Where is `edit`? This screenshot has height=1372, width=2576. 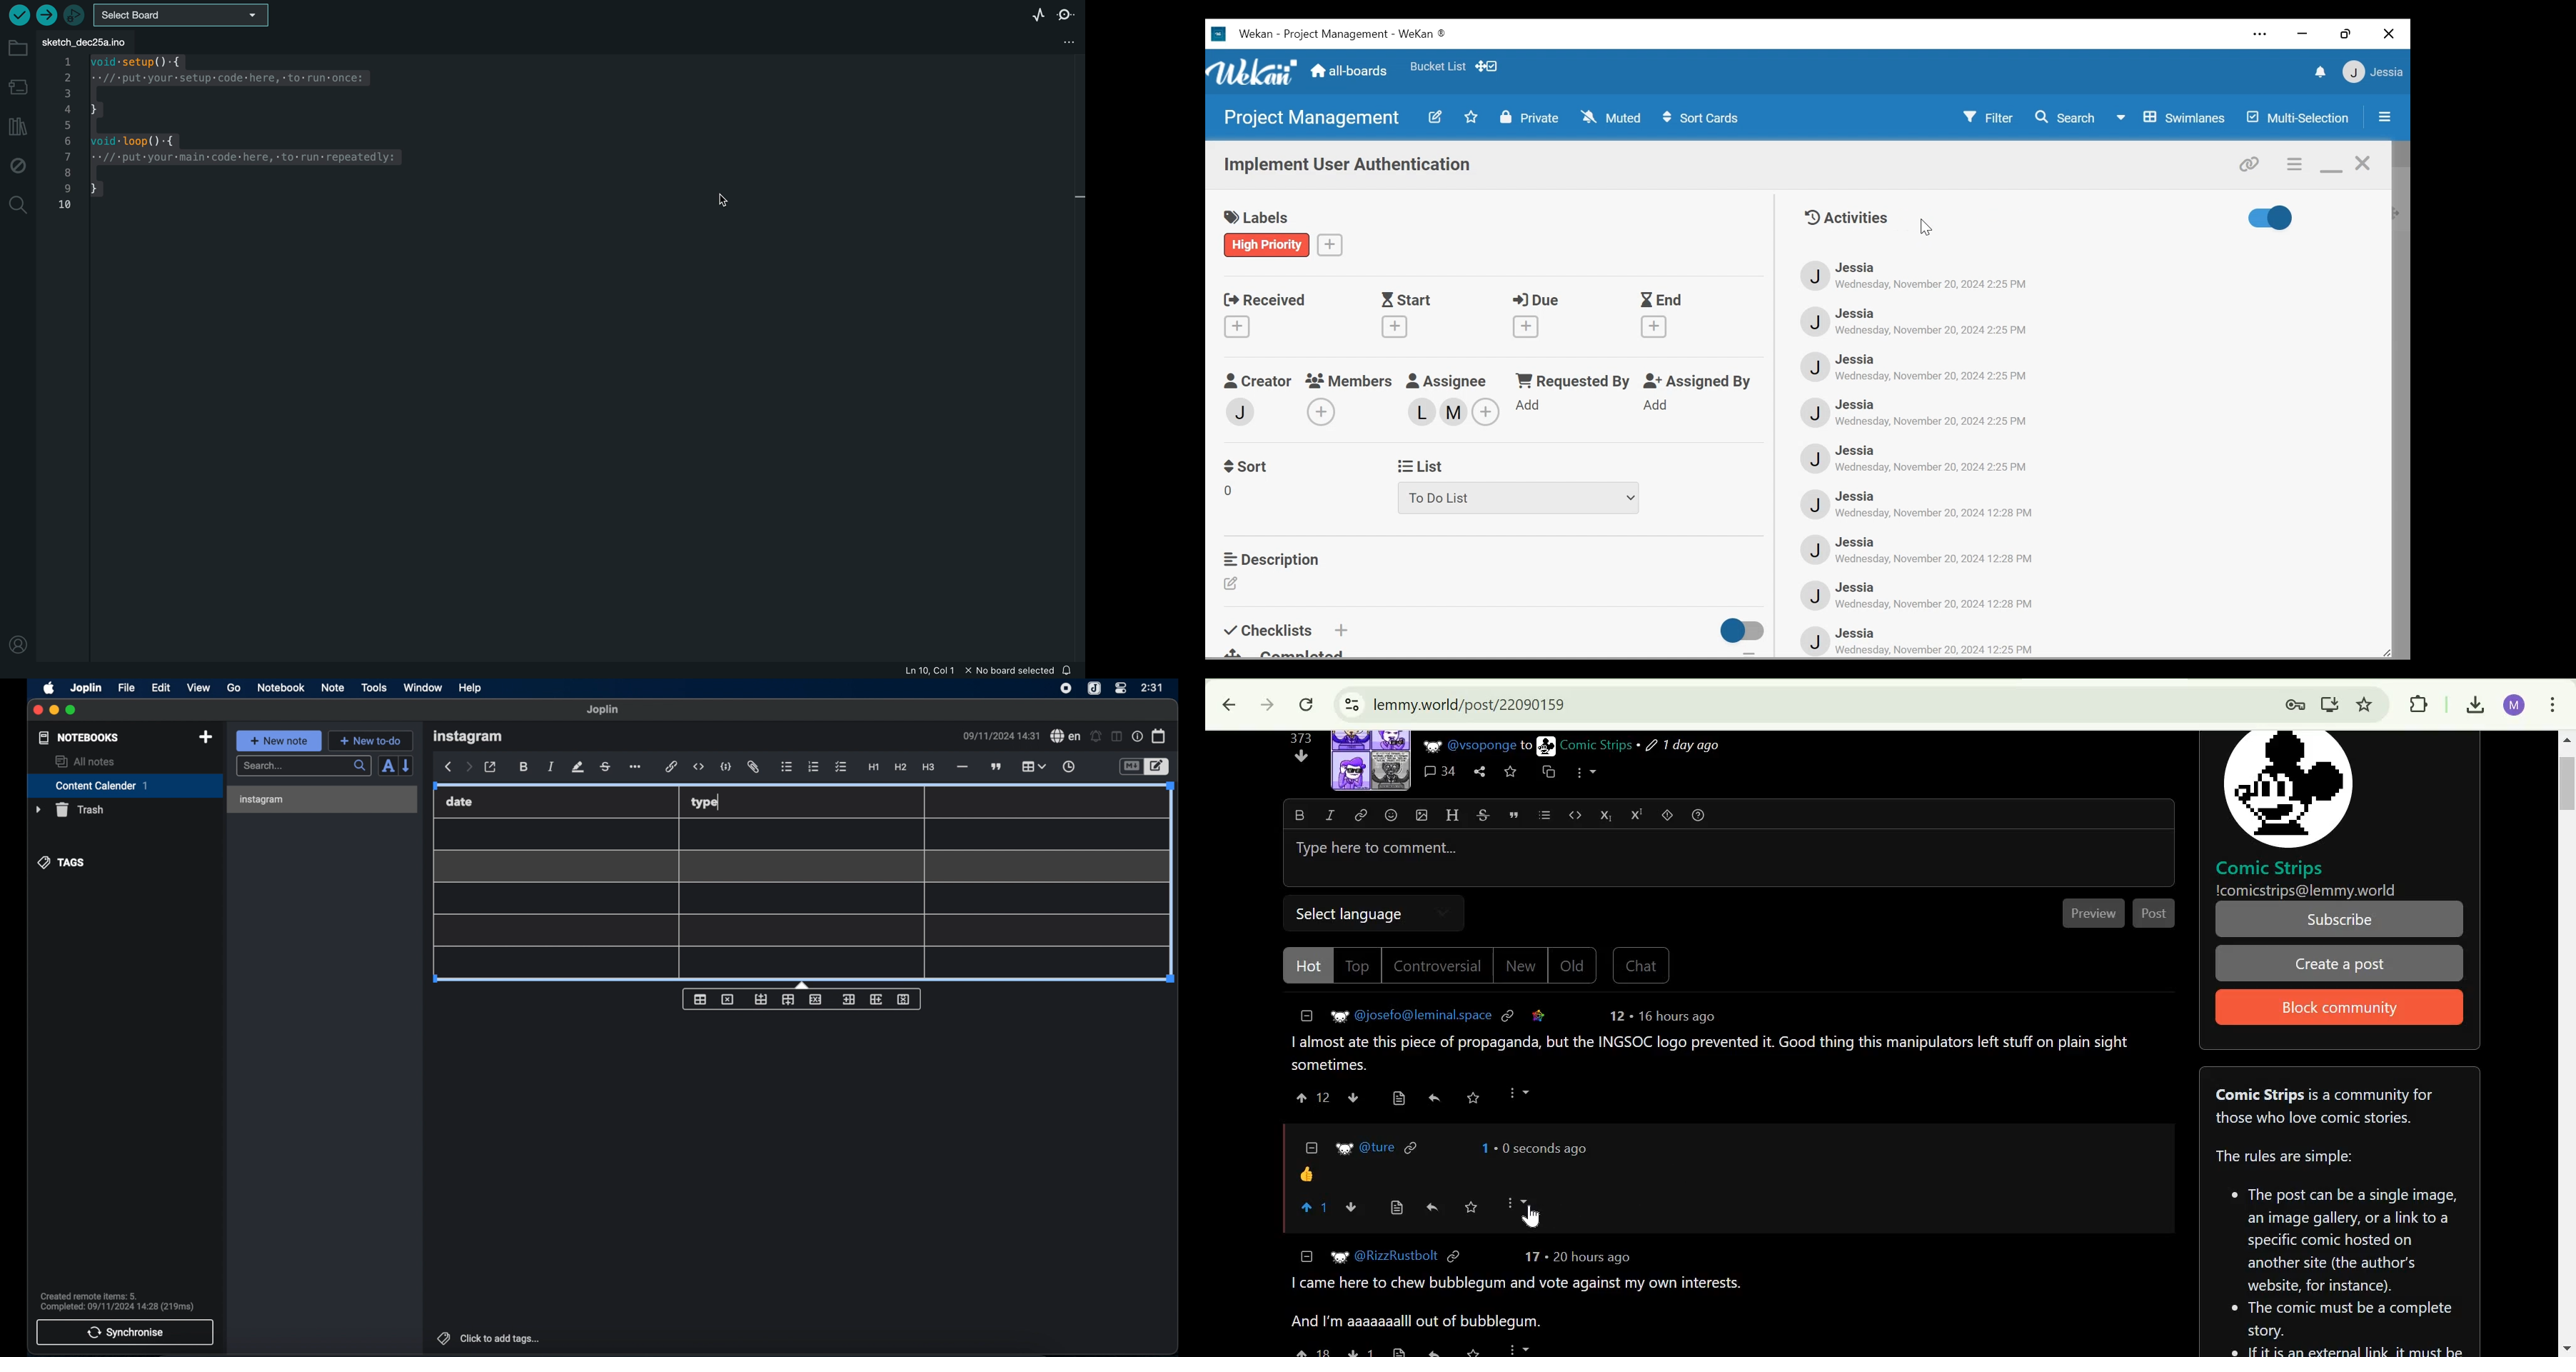
edit is located at coordinates (162, 689).